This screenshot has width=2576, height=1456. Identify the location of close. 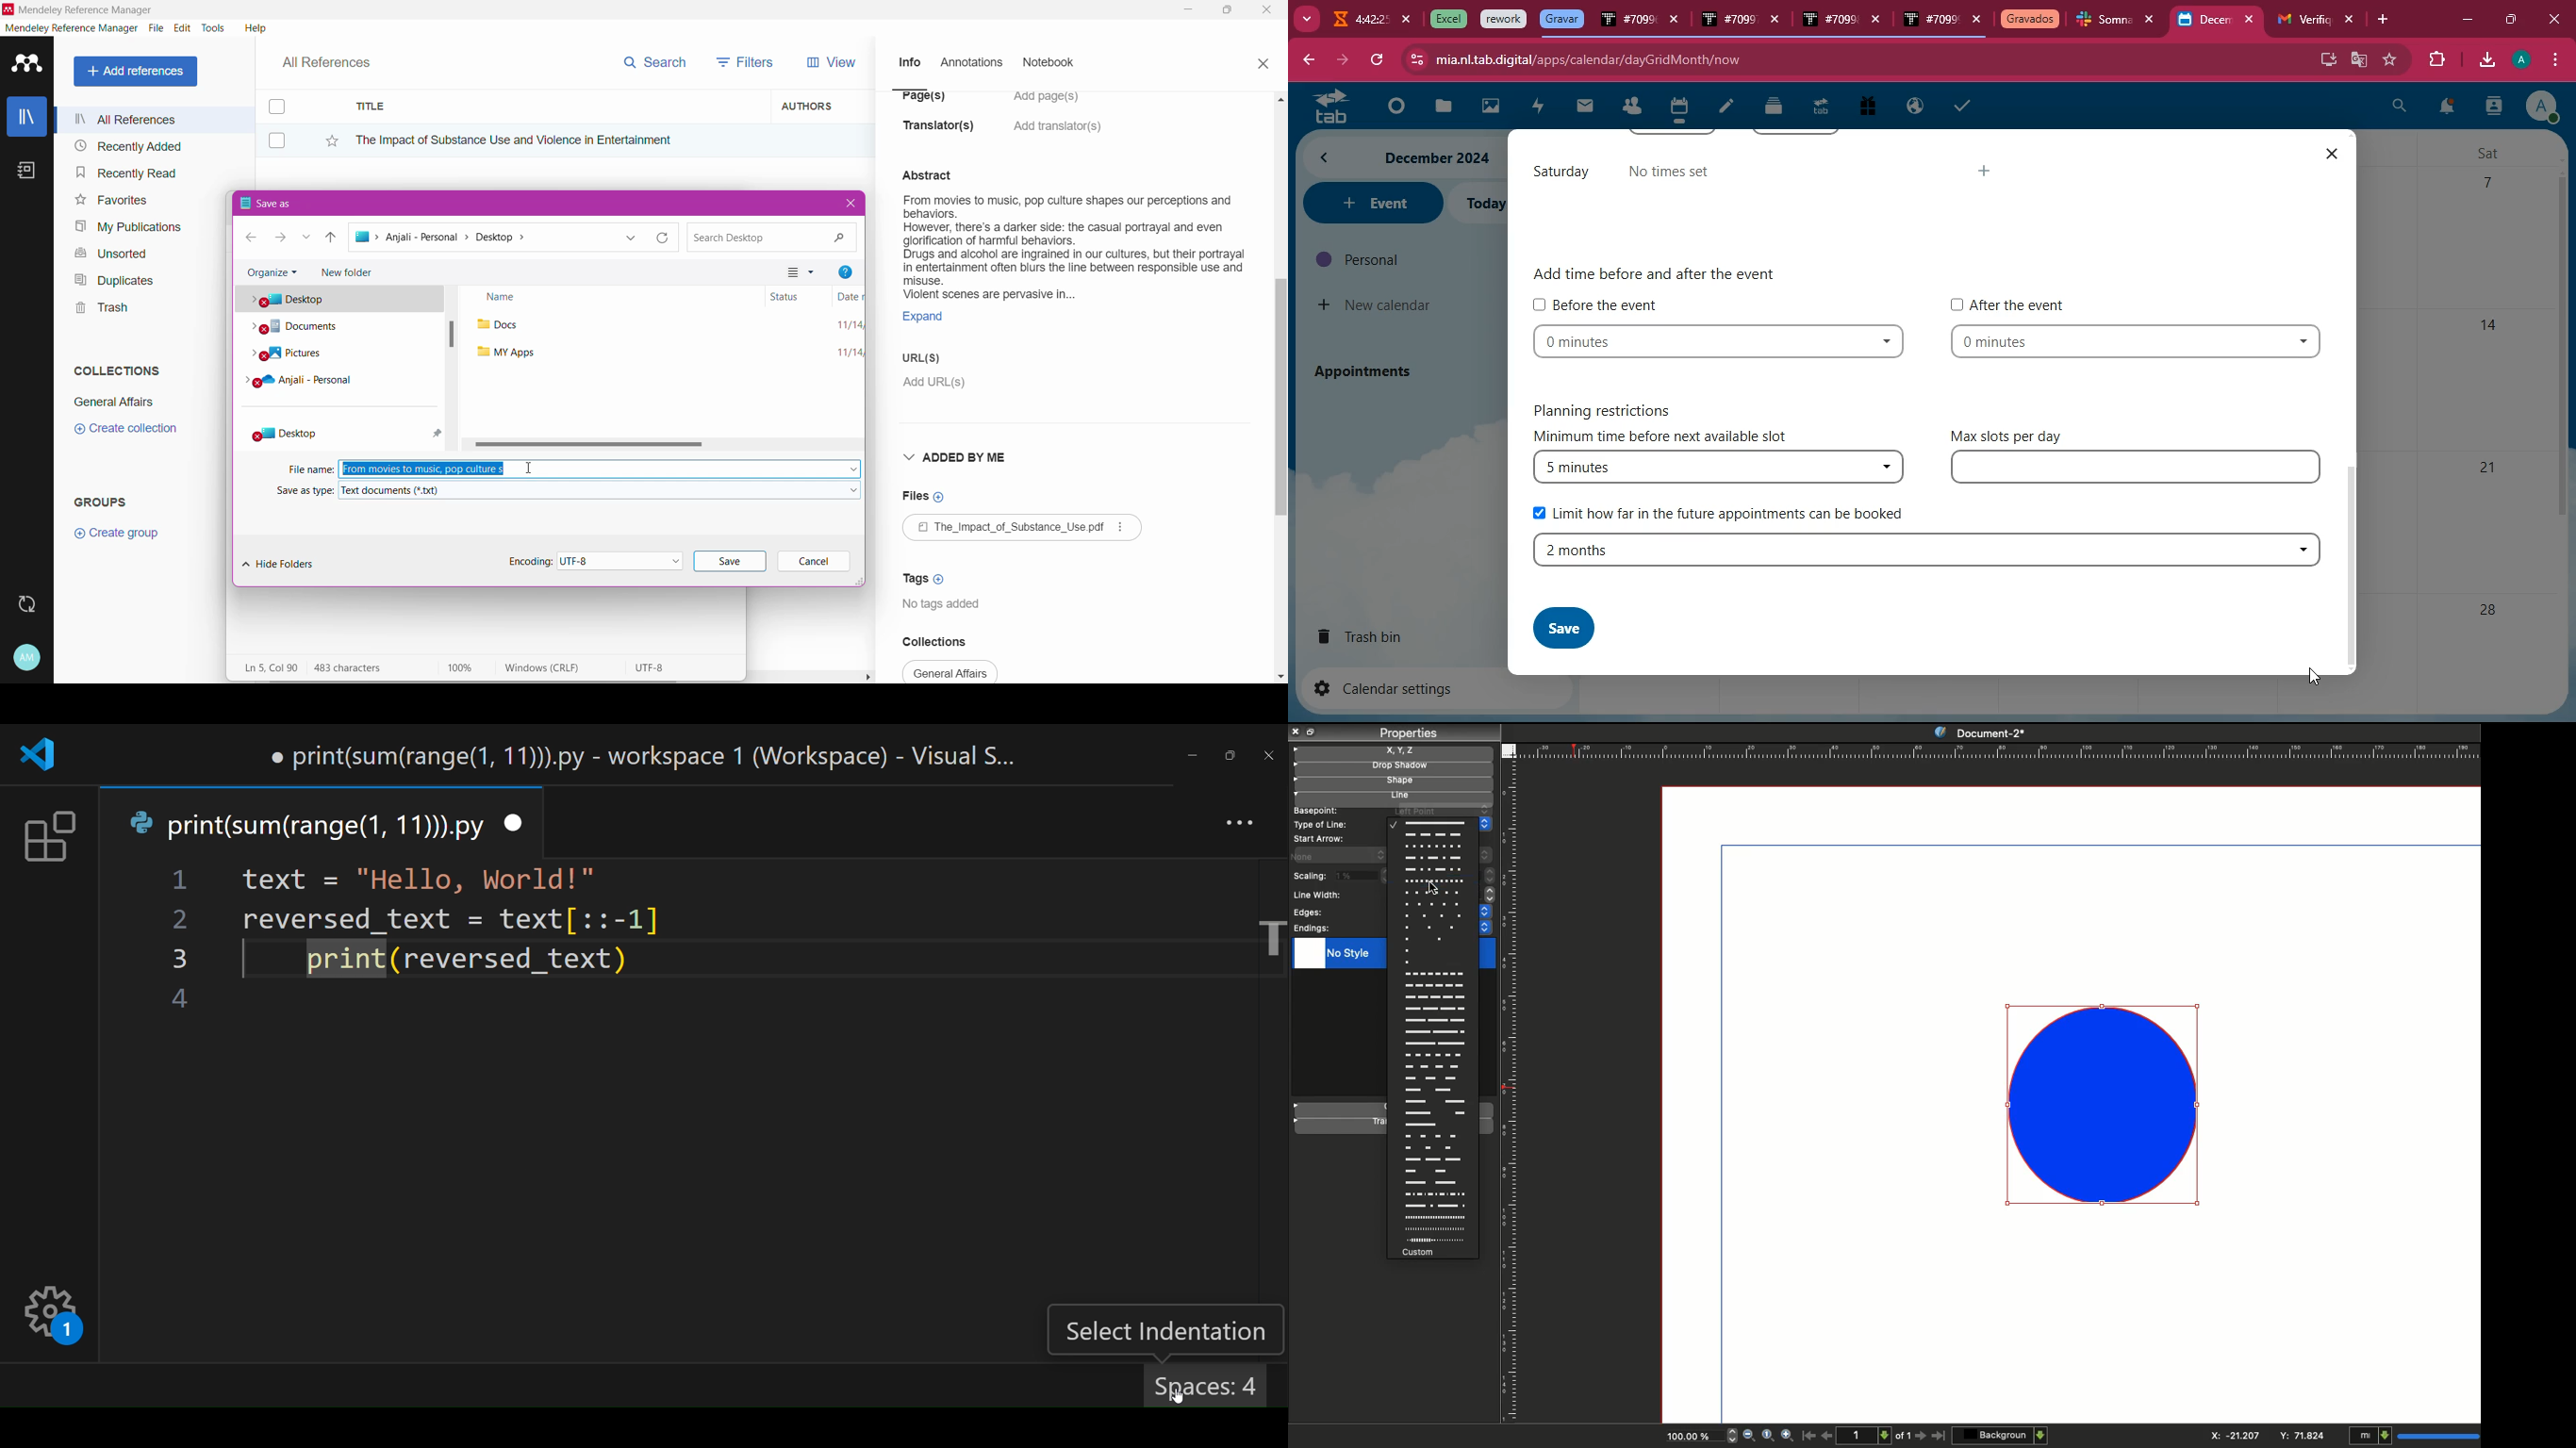
(1977, 21).